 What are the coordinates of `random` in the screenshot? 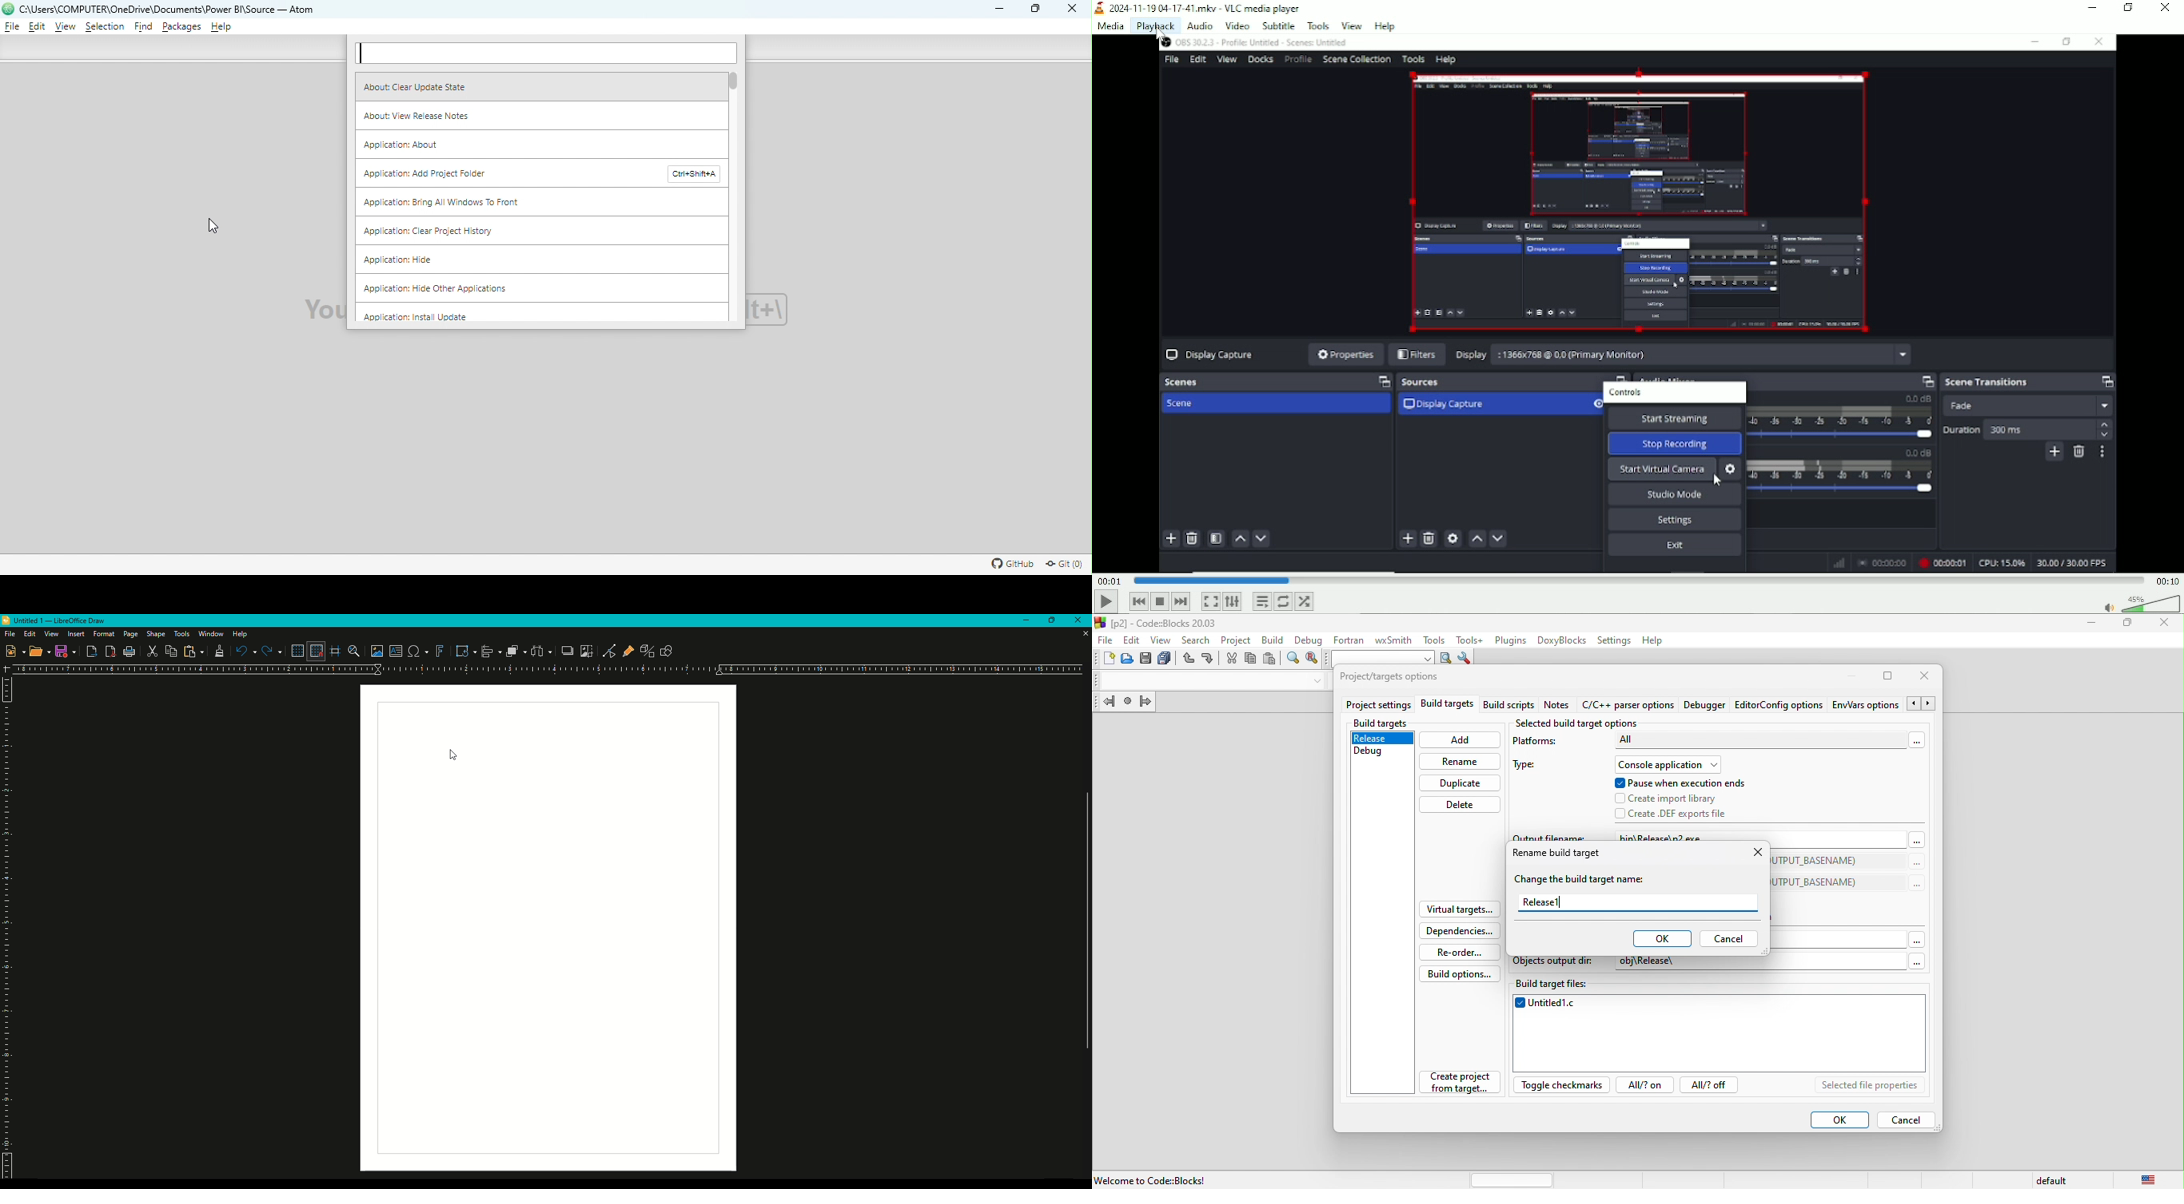 It's located at (1305, 601).